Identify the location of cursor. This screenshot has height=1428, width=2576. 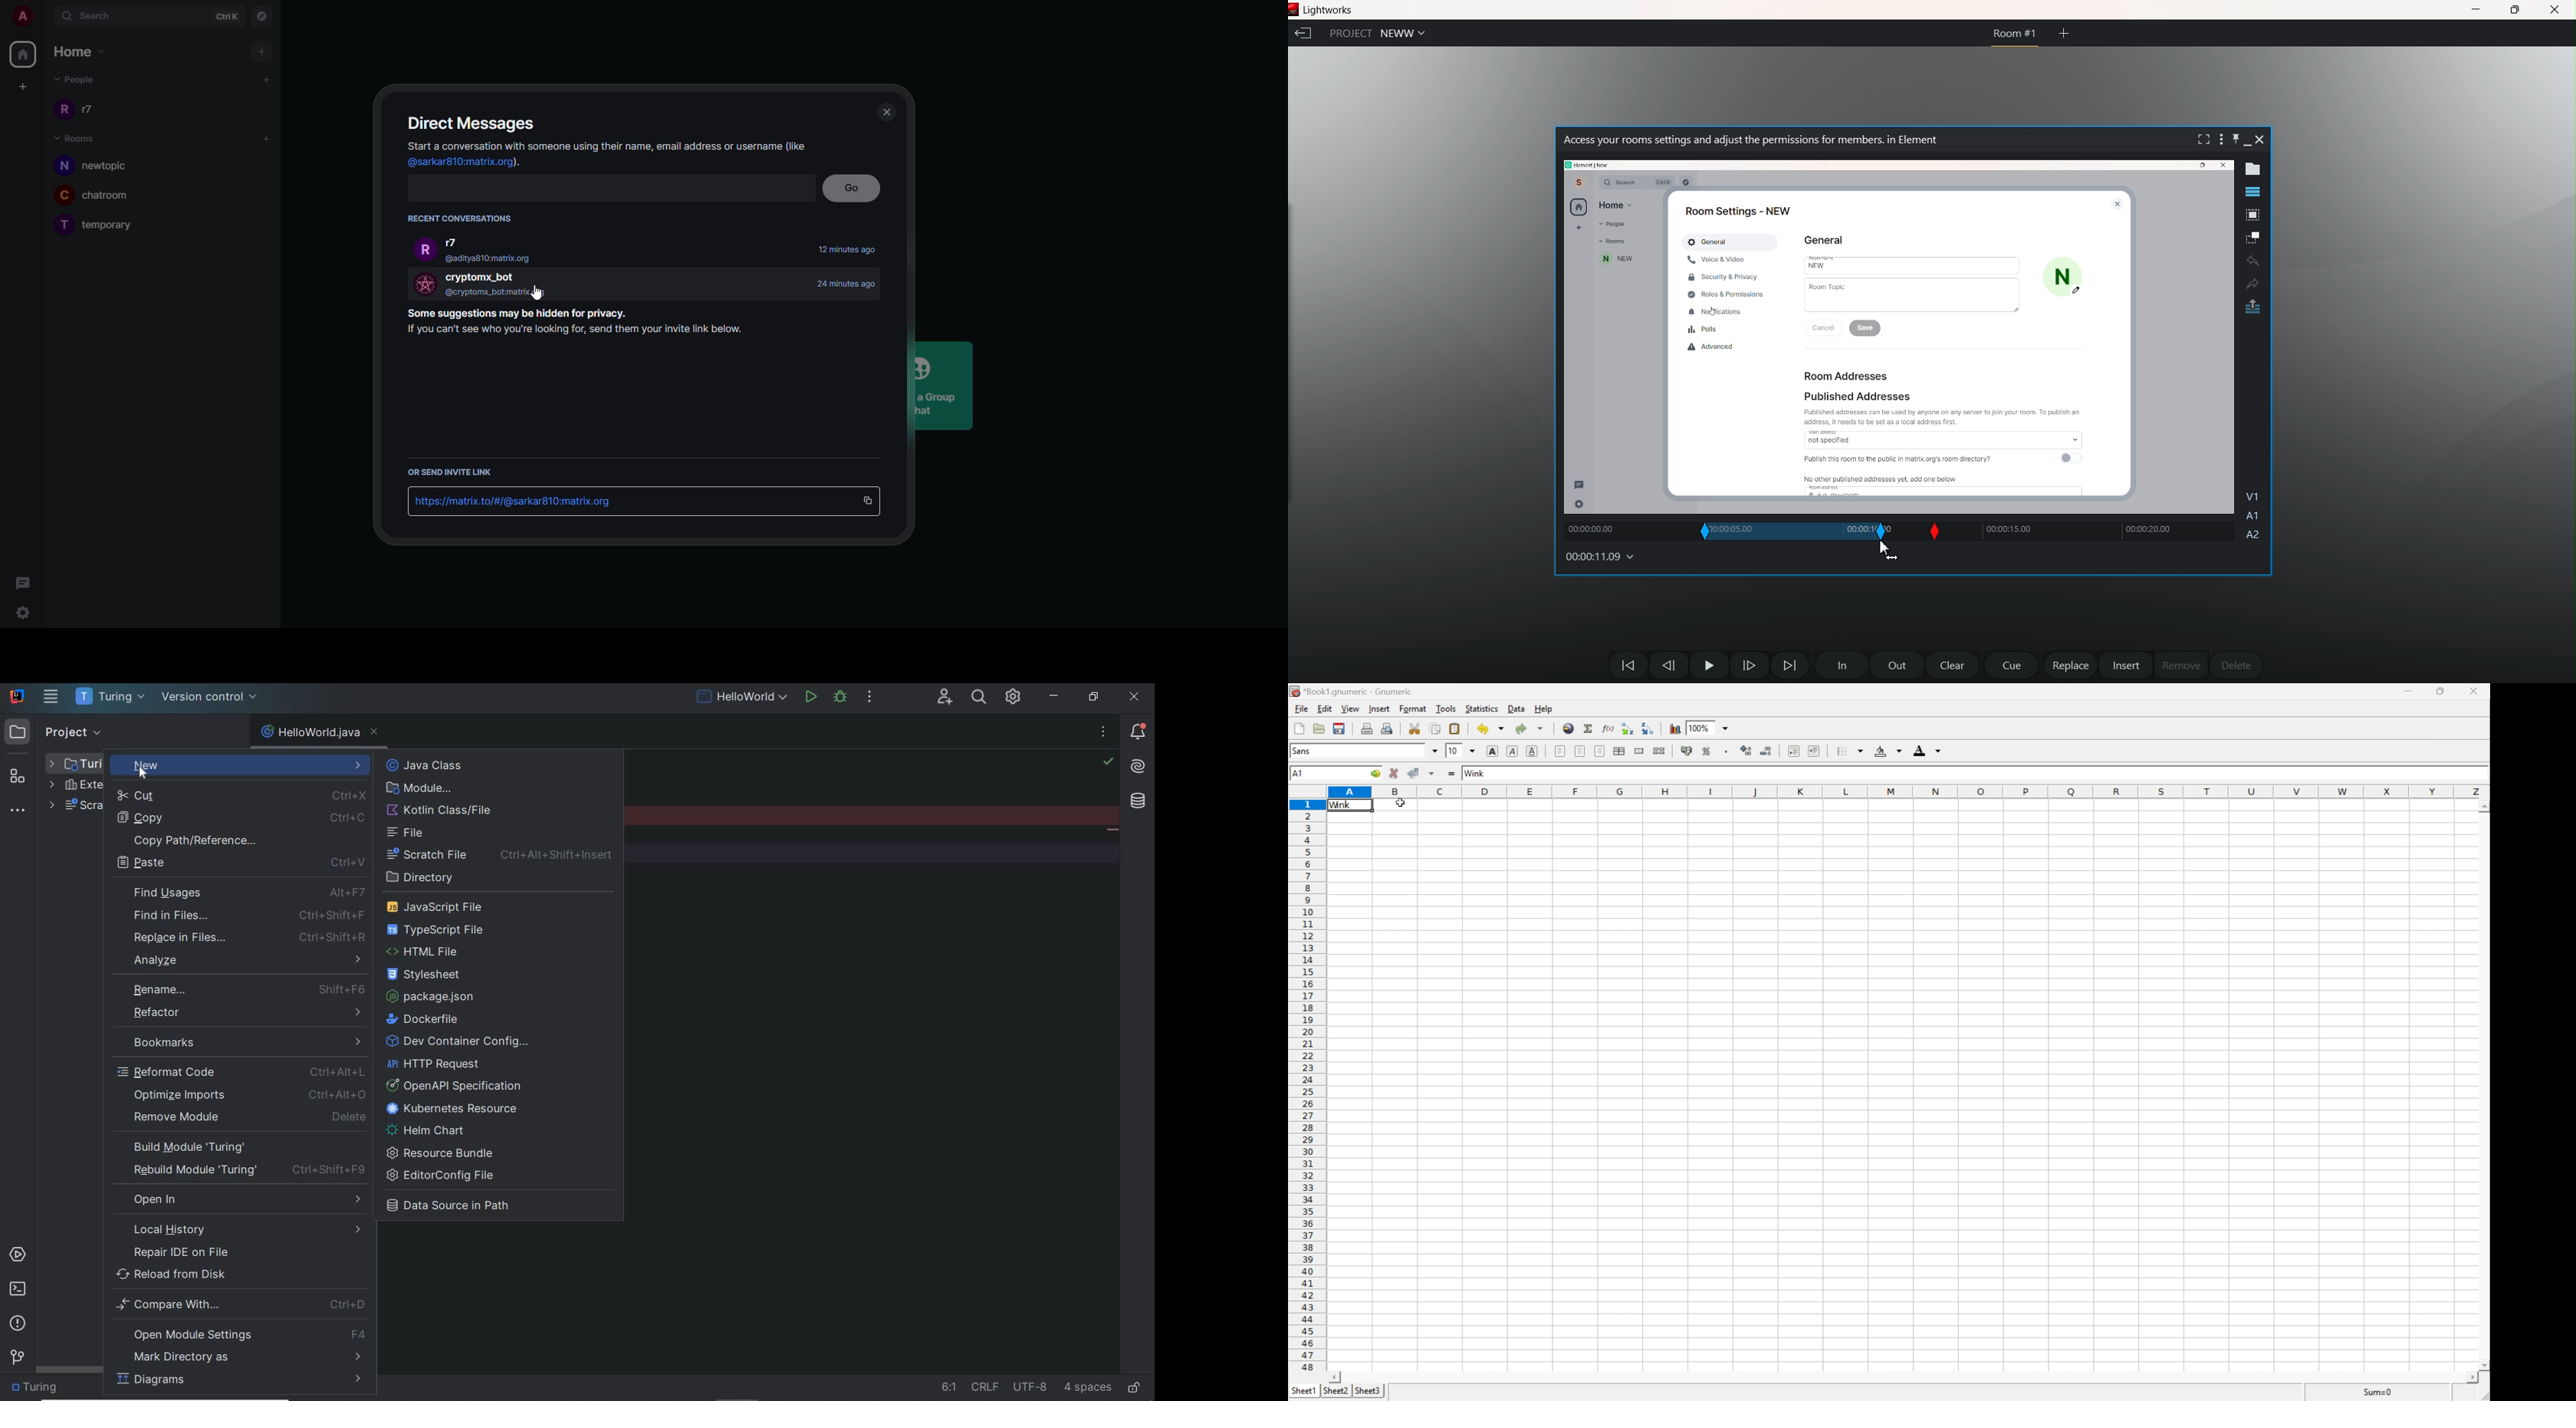
(1404, 803).